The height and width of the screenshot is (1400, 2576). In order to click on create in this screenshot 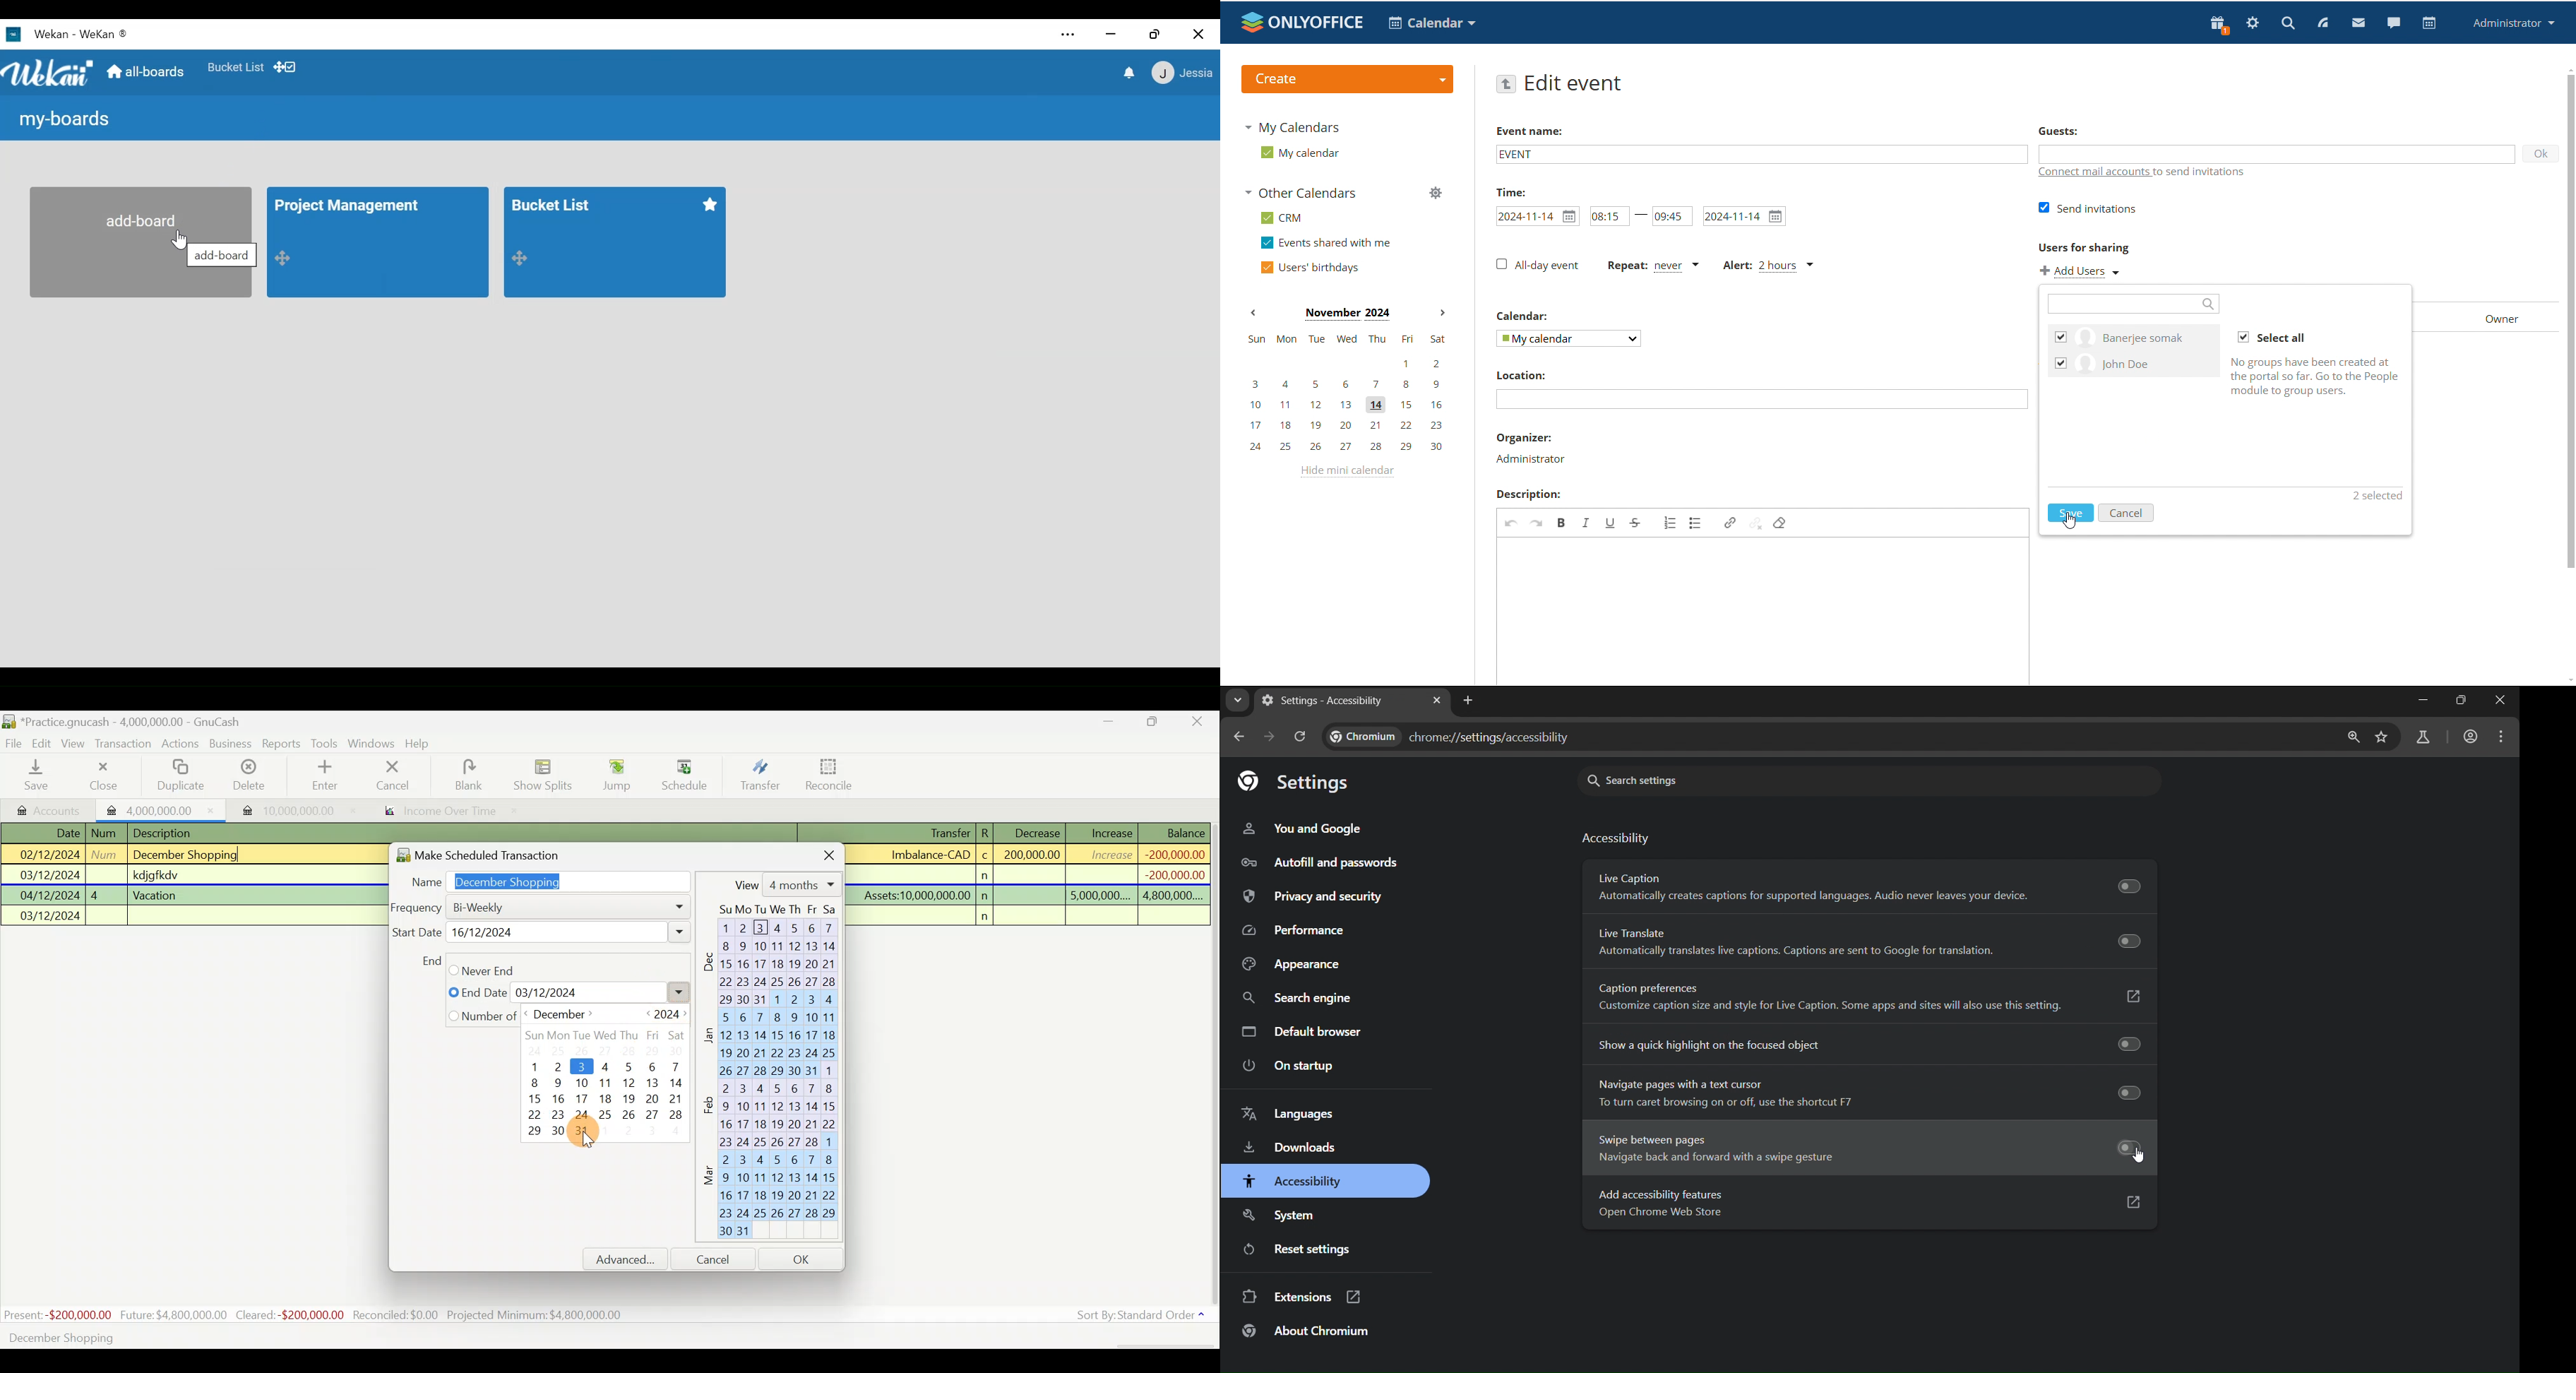, I will do `click(1347, 78)`.